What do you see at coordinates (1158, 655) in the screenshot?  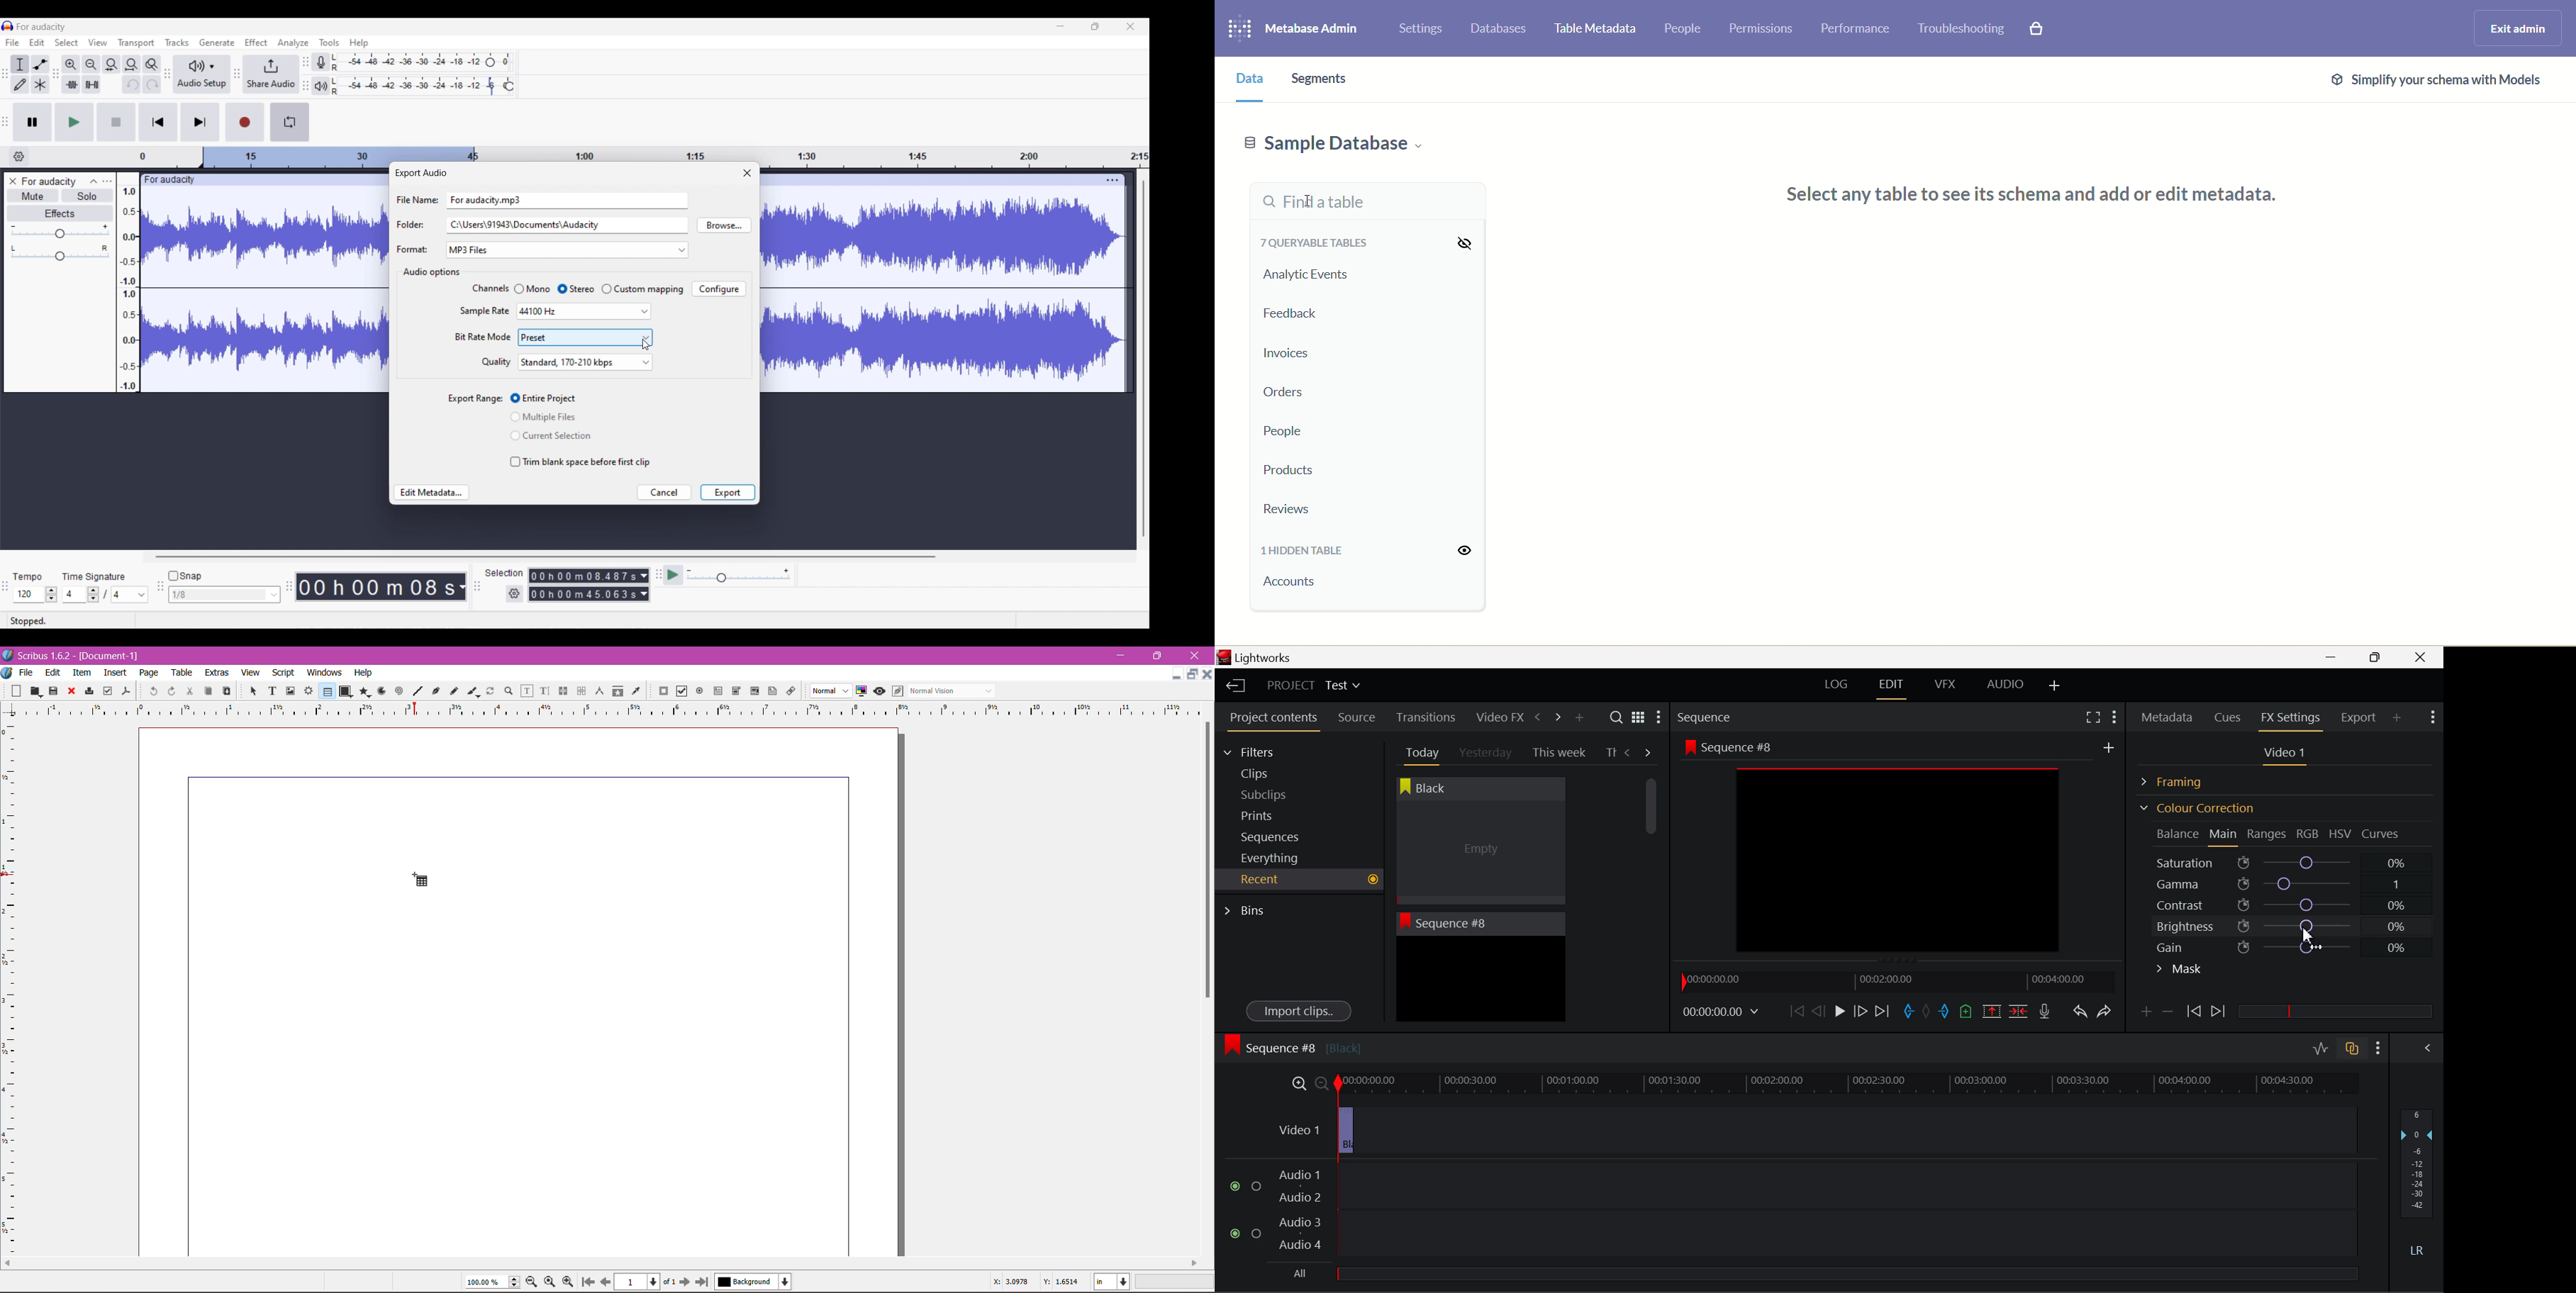 I see `Maximize` at bounding box center [1158, 655].